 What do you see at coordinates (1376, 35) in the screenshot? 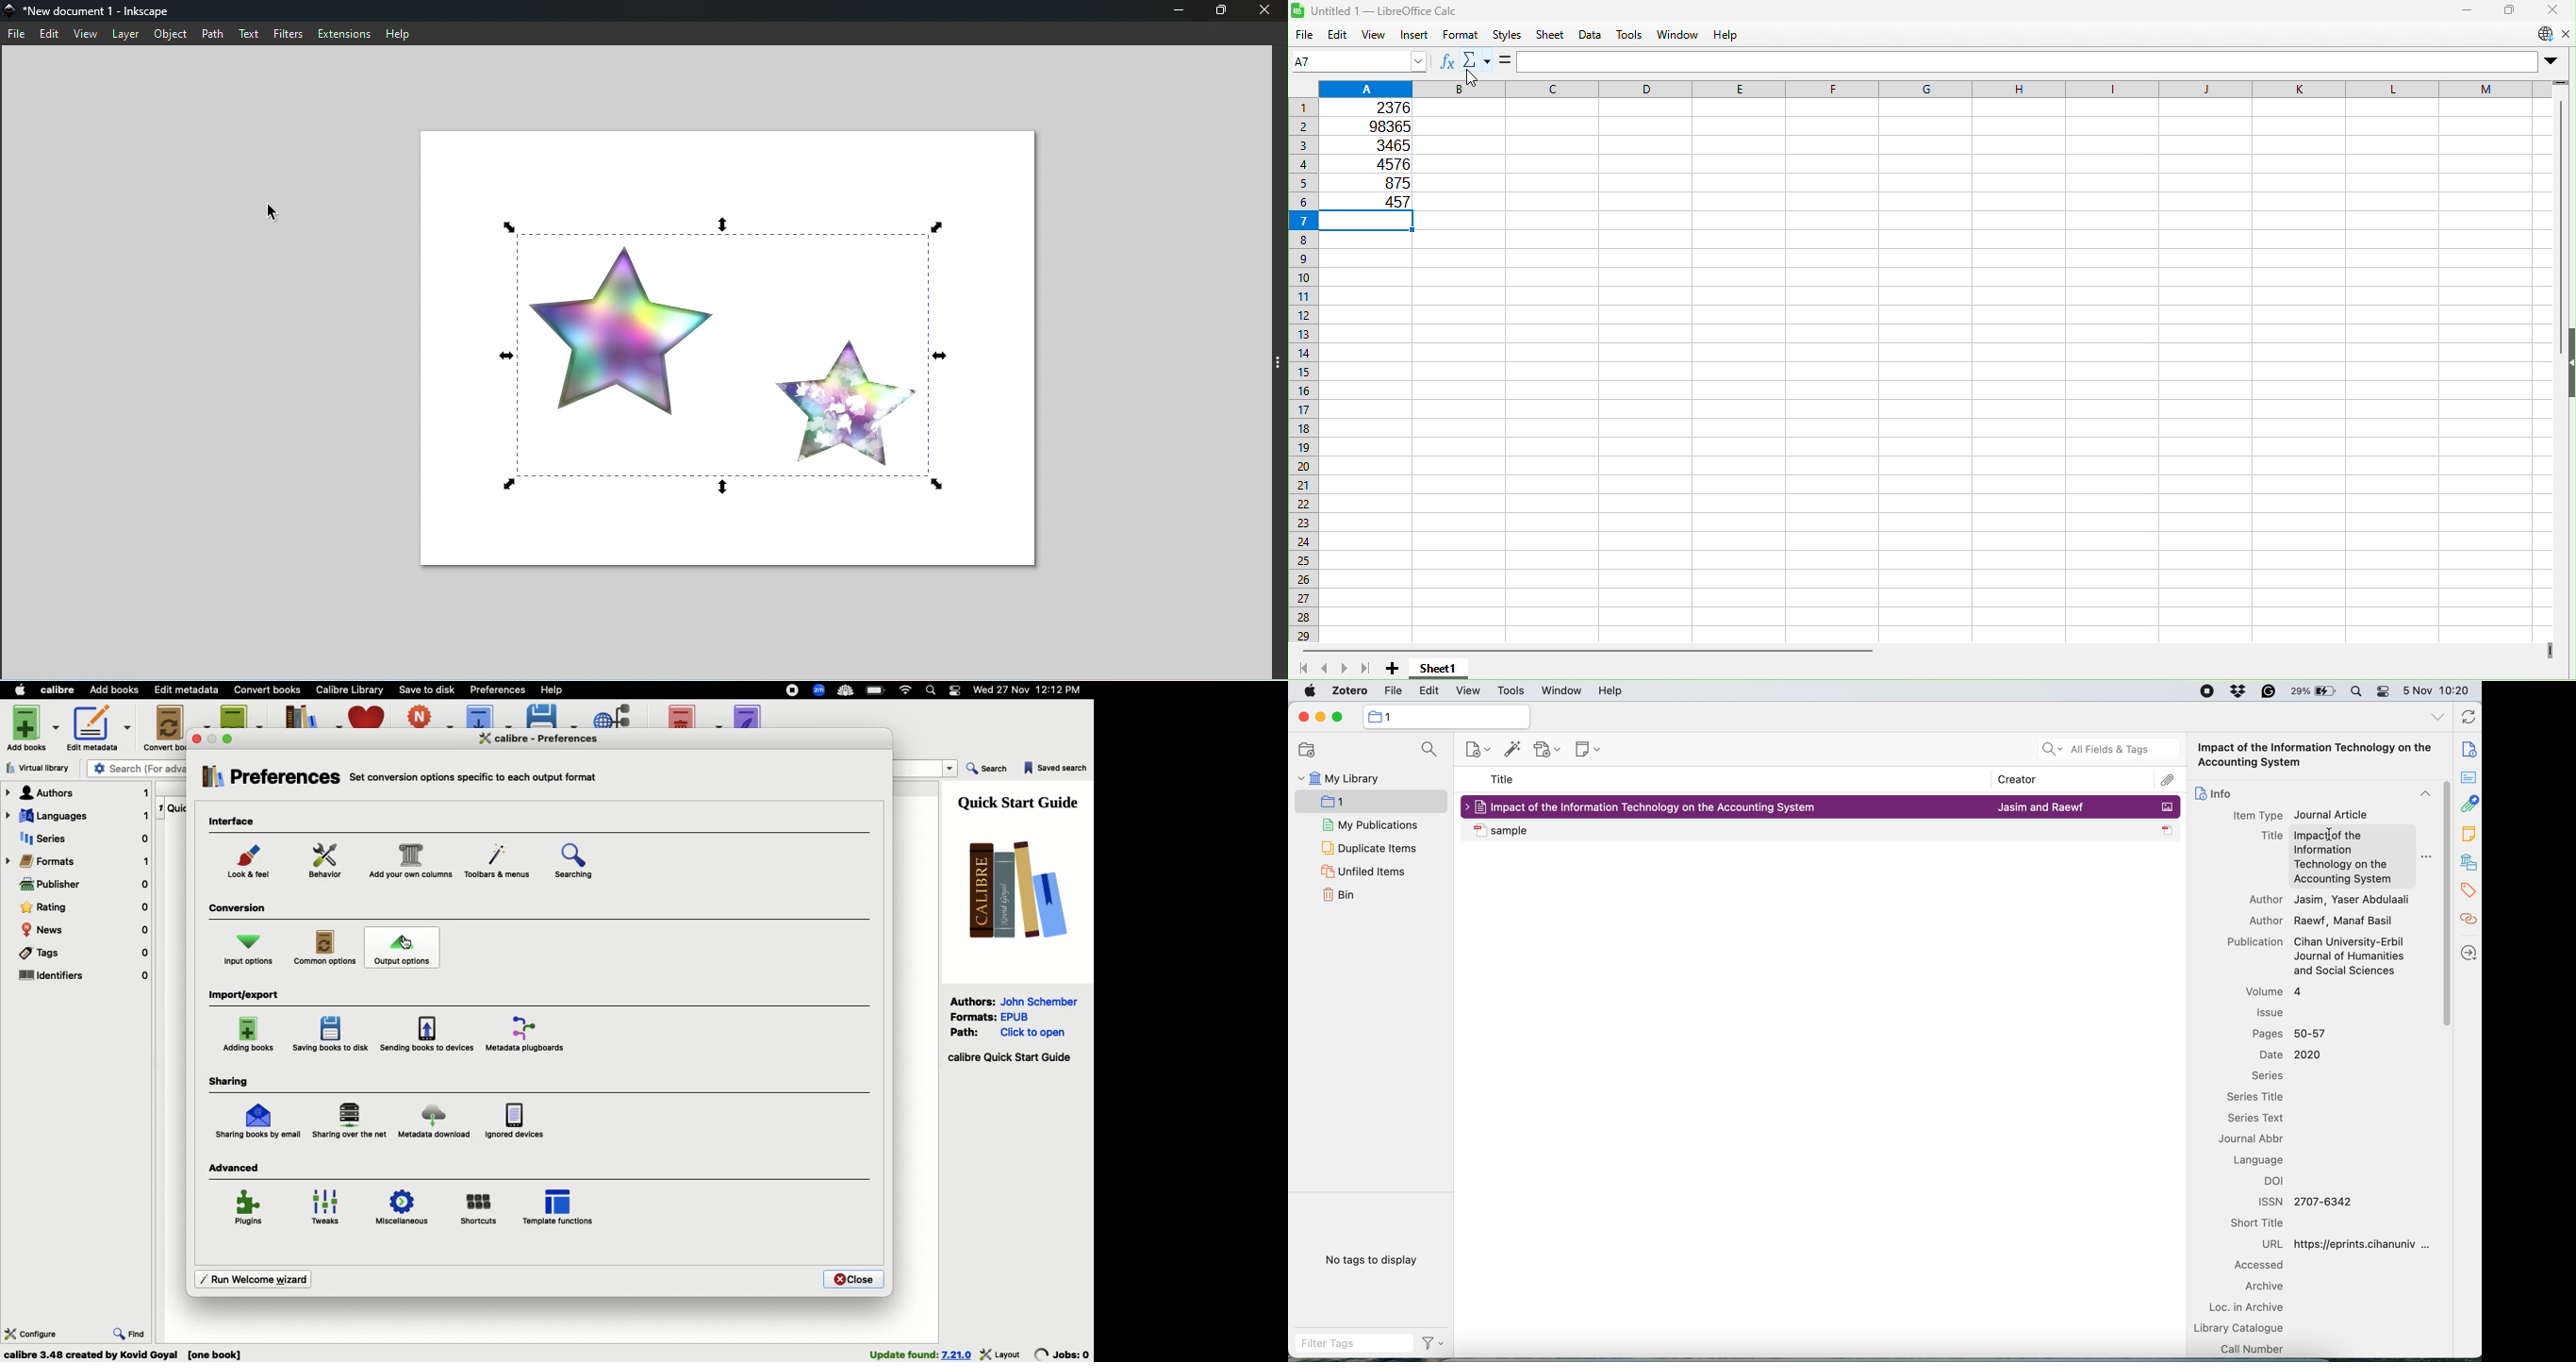
I see `View` at bounding box center [1376, 35].